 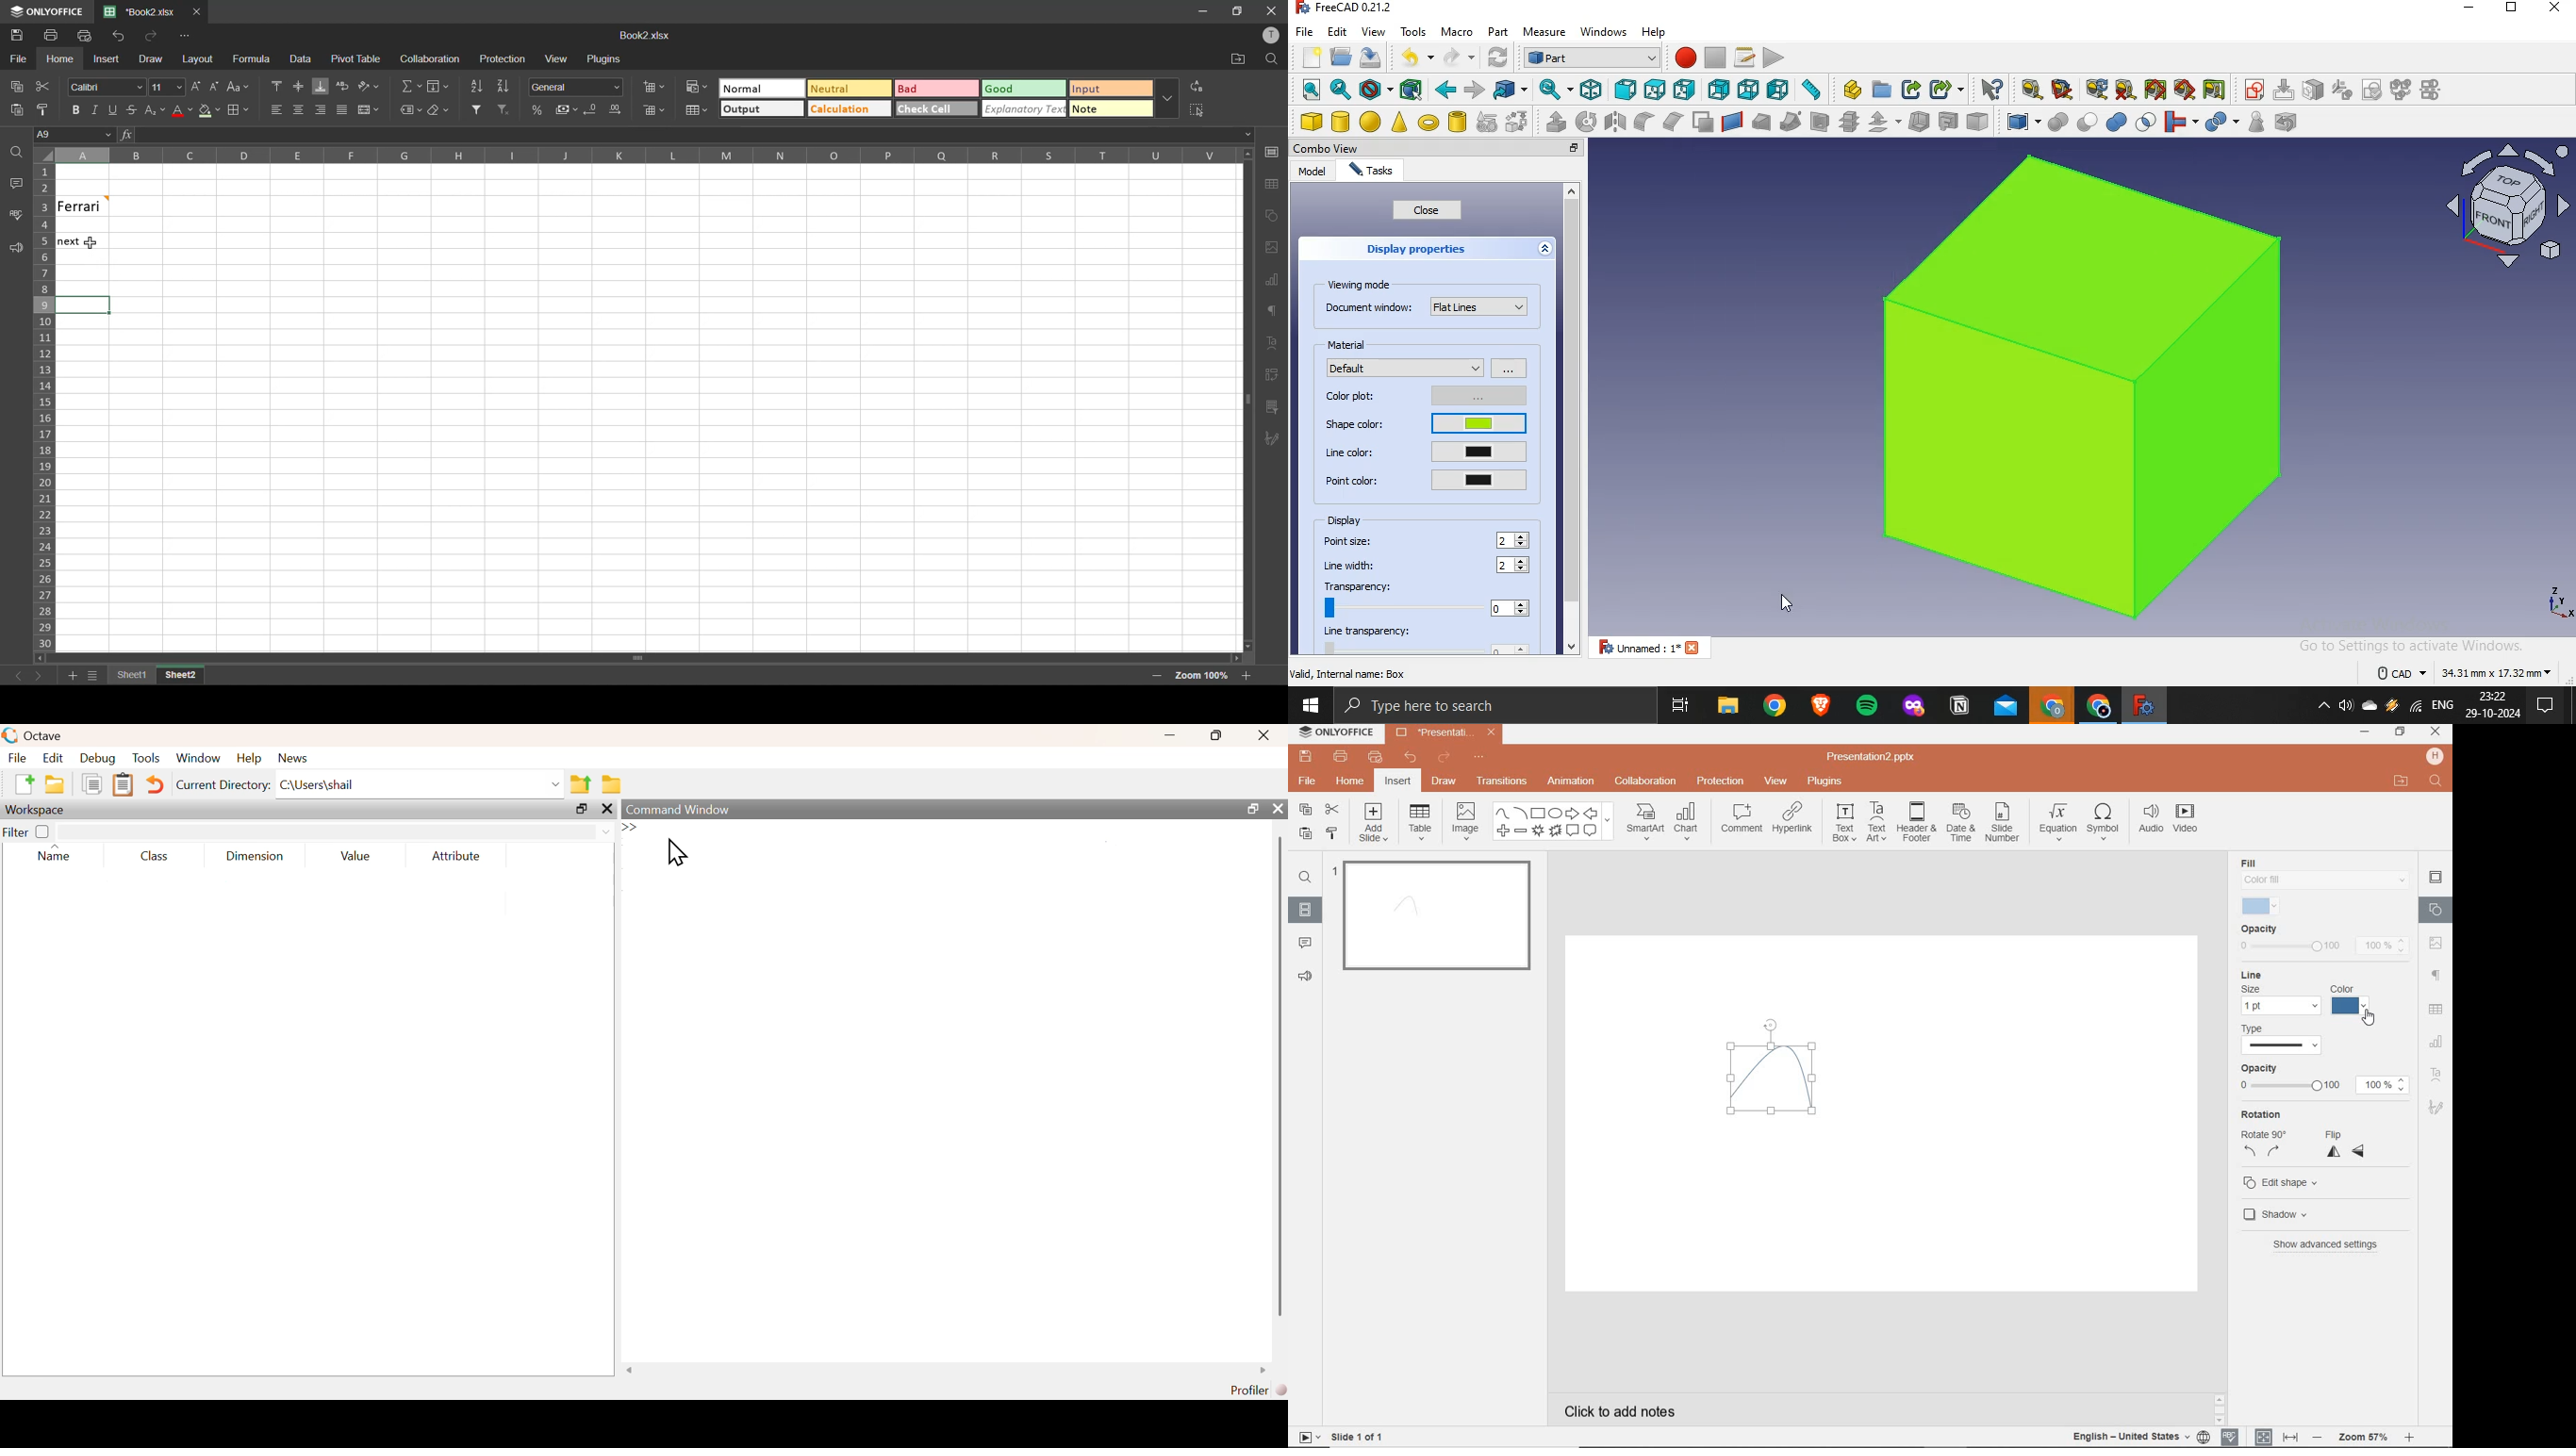 What do you see at coordinates (2286, 1037) in the screenshot?
I see `type` at bounding box center [2286, 1037].